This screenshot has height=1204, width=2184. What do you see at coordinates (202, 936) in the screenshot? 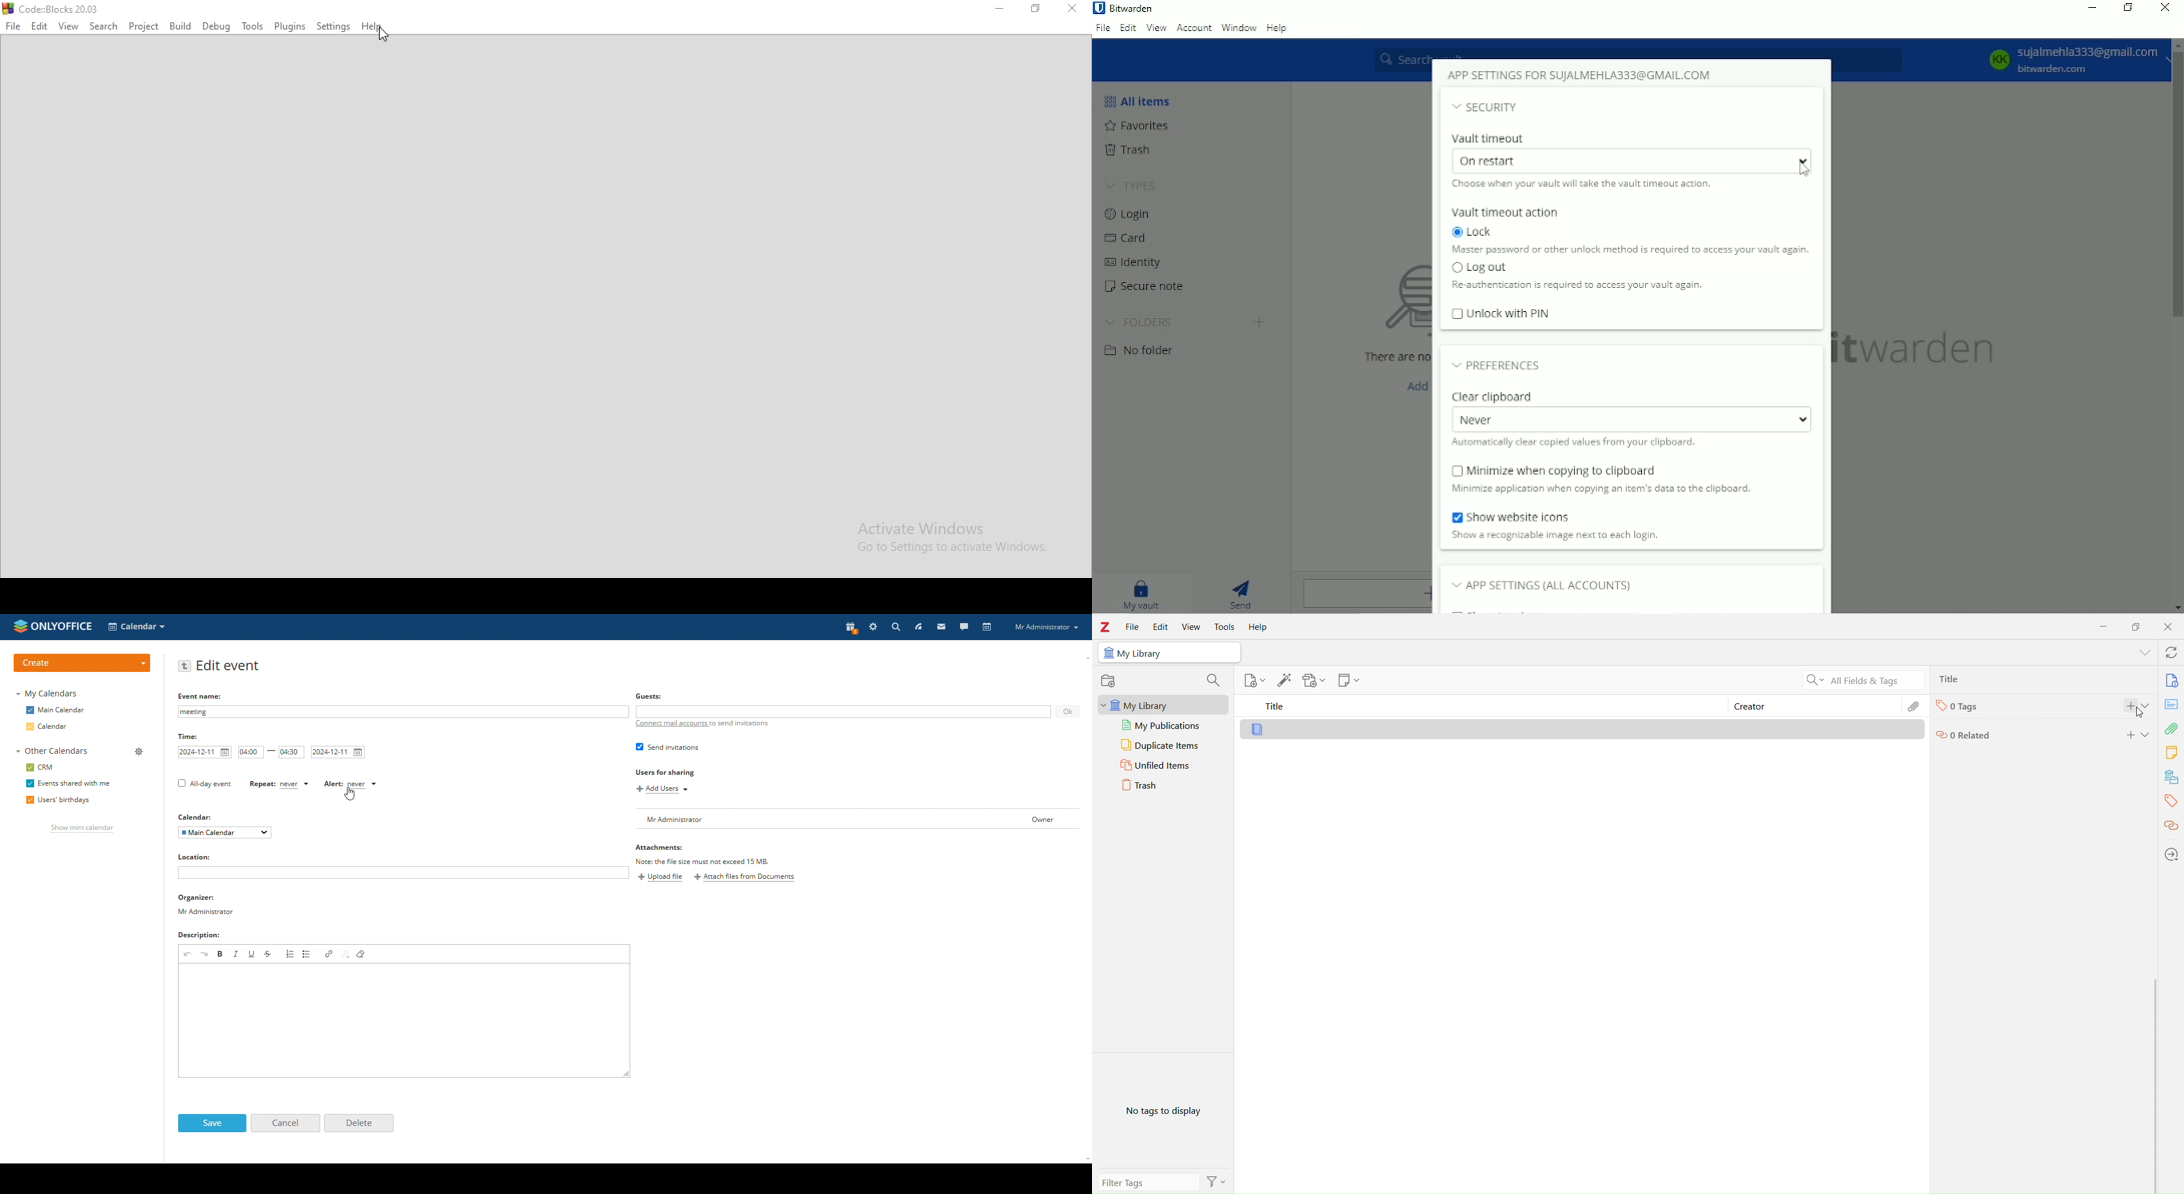
I see `description` at bounding box center [202, 936].